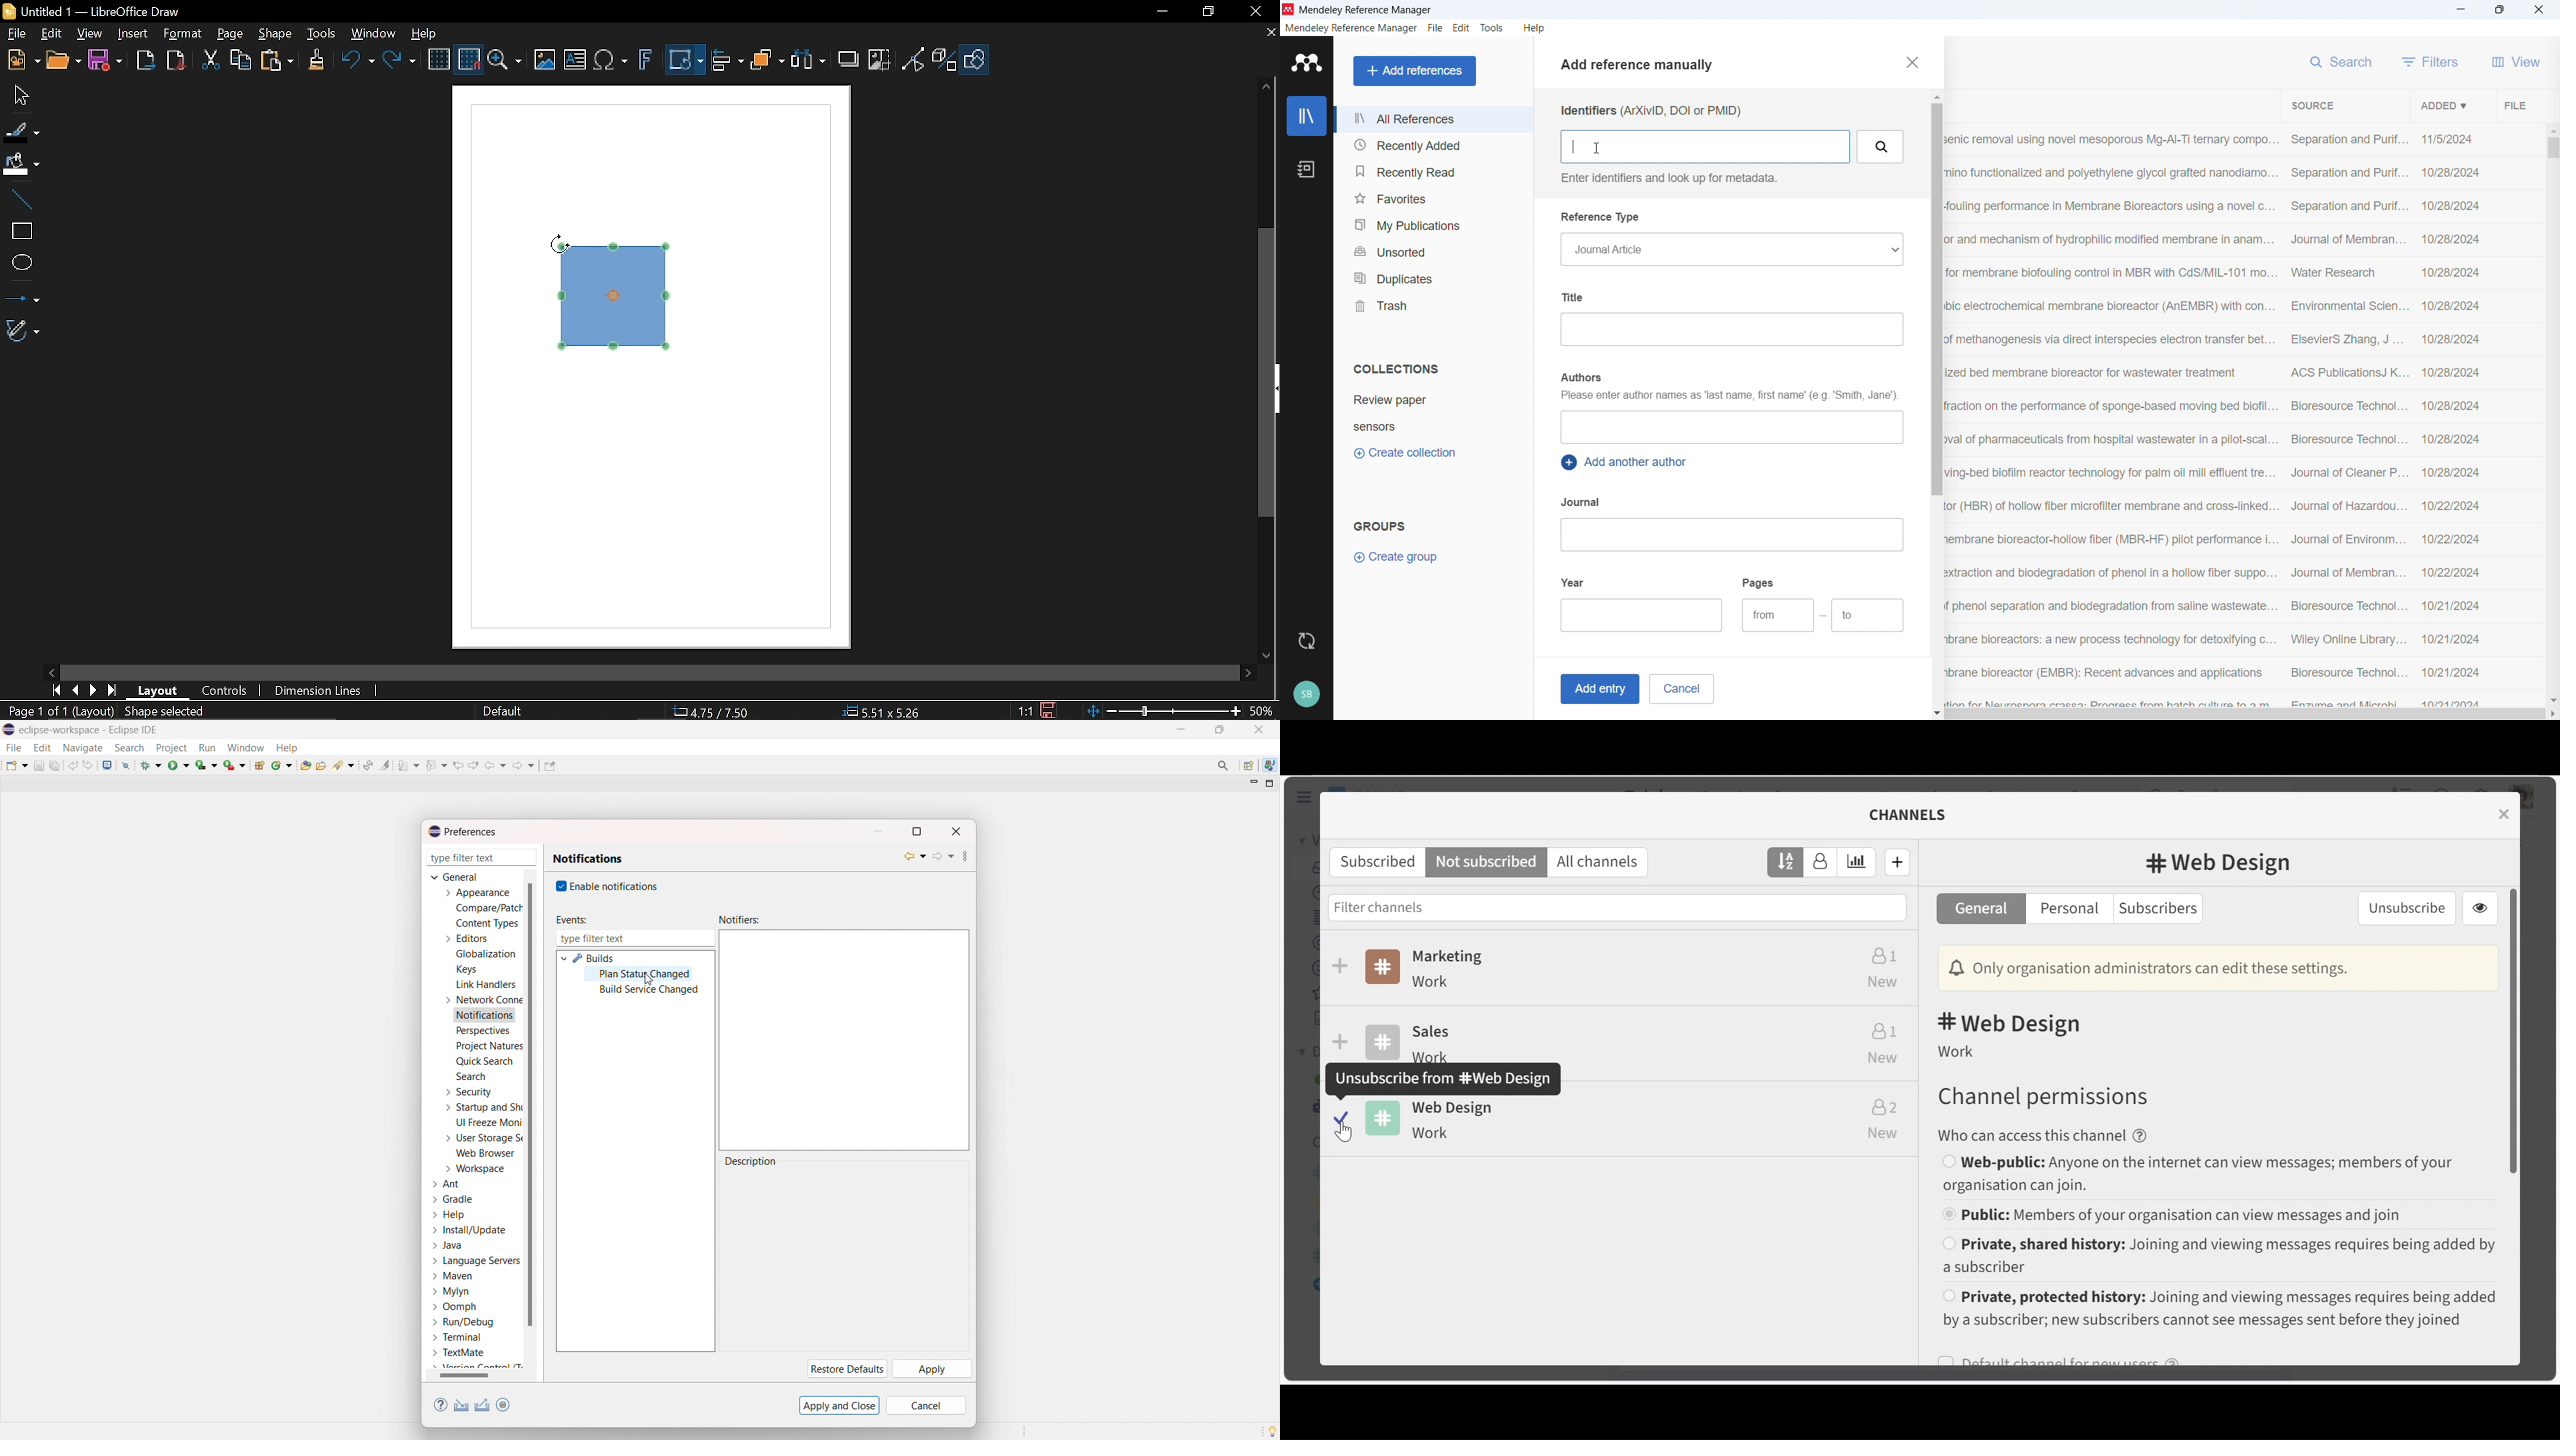  What do you see at coordinates (17, 765) in the screenshot?
I see `new` at bounding box center [17, 765].